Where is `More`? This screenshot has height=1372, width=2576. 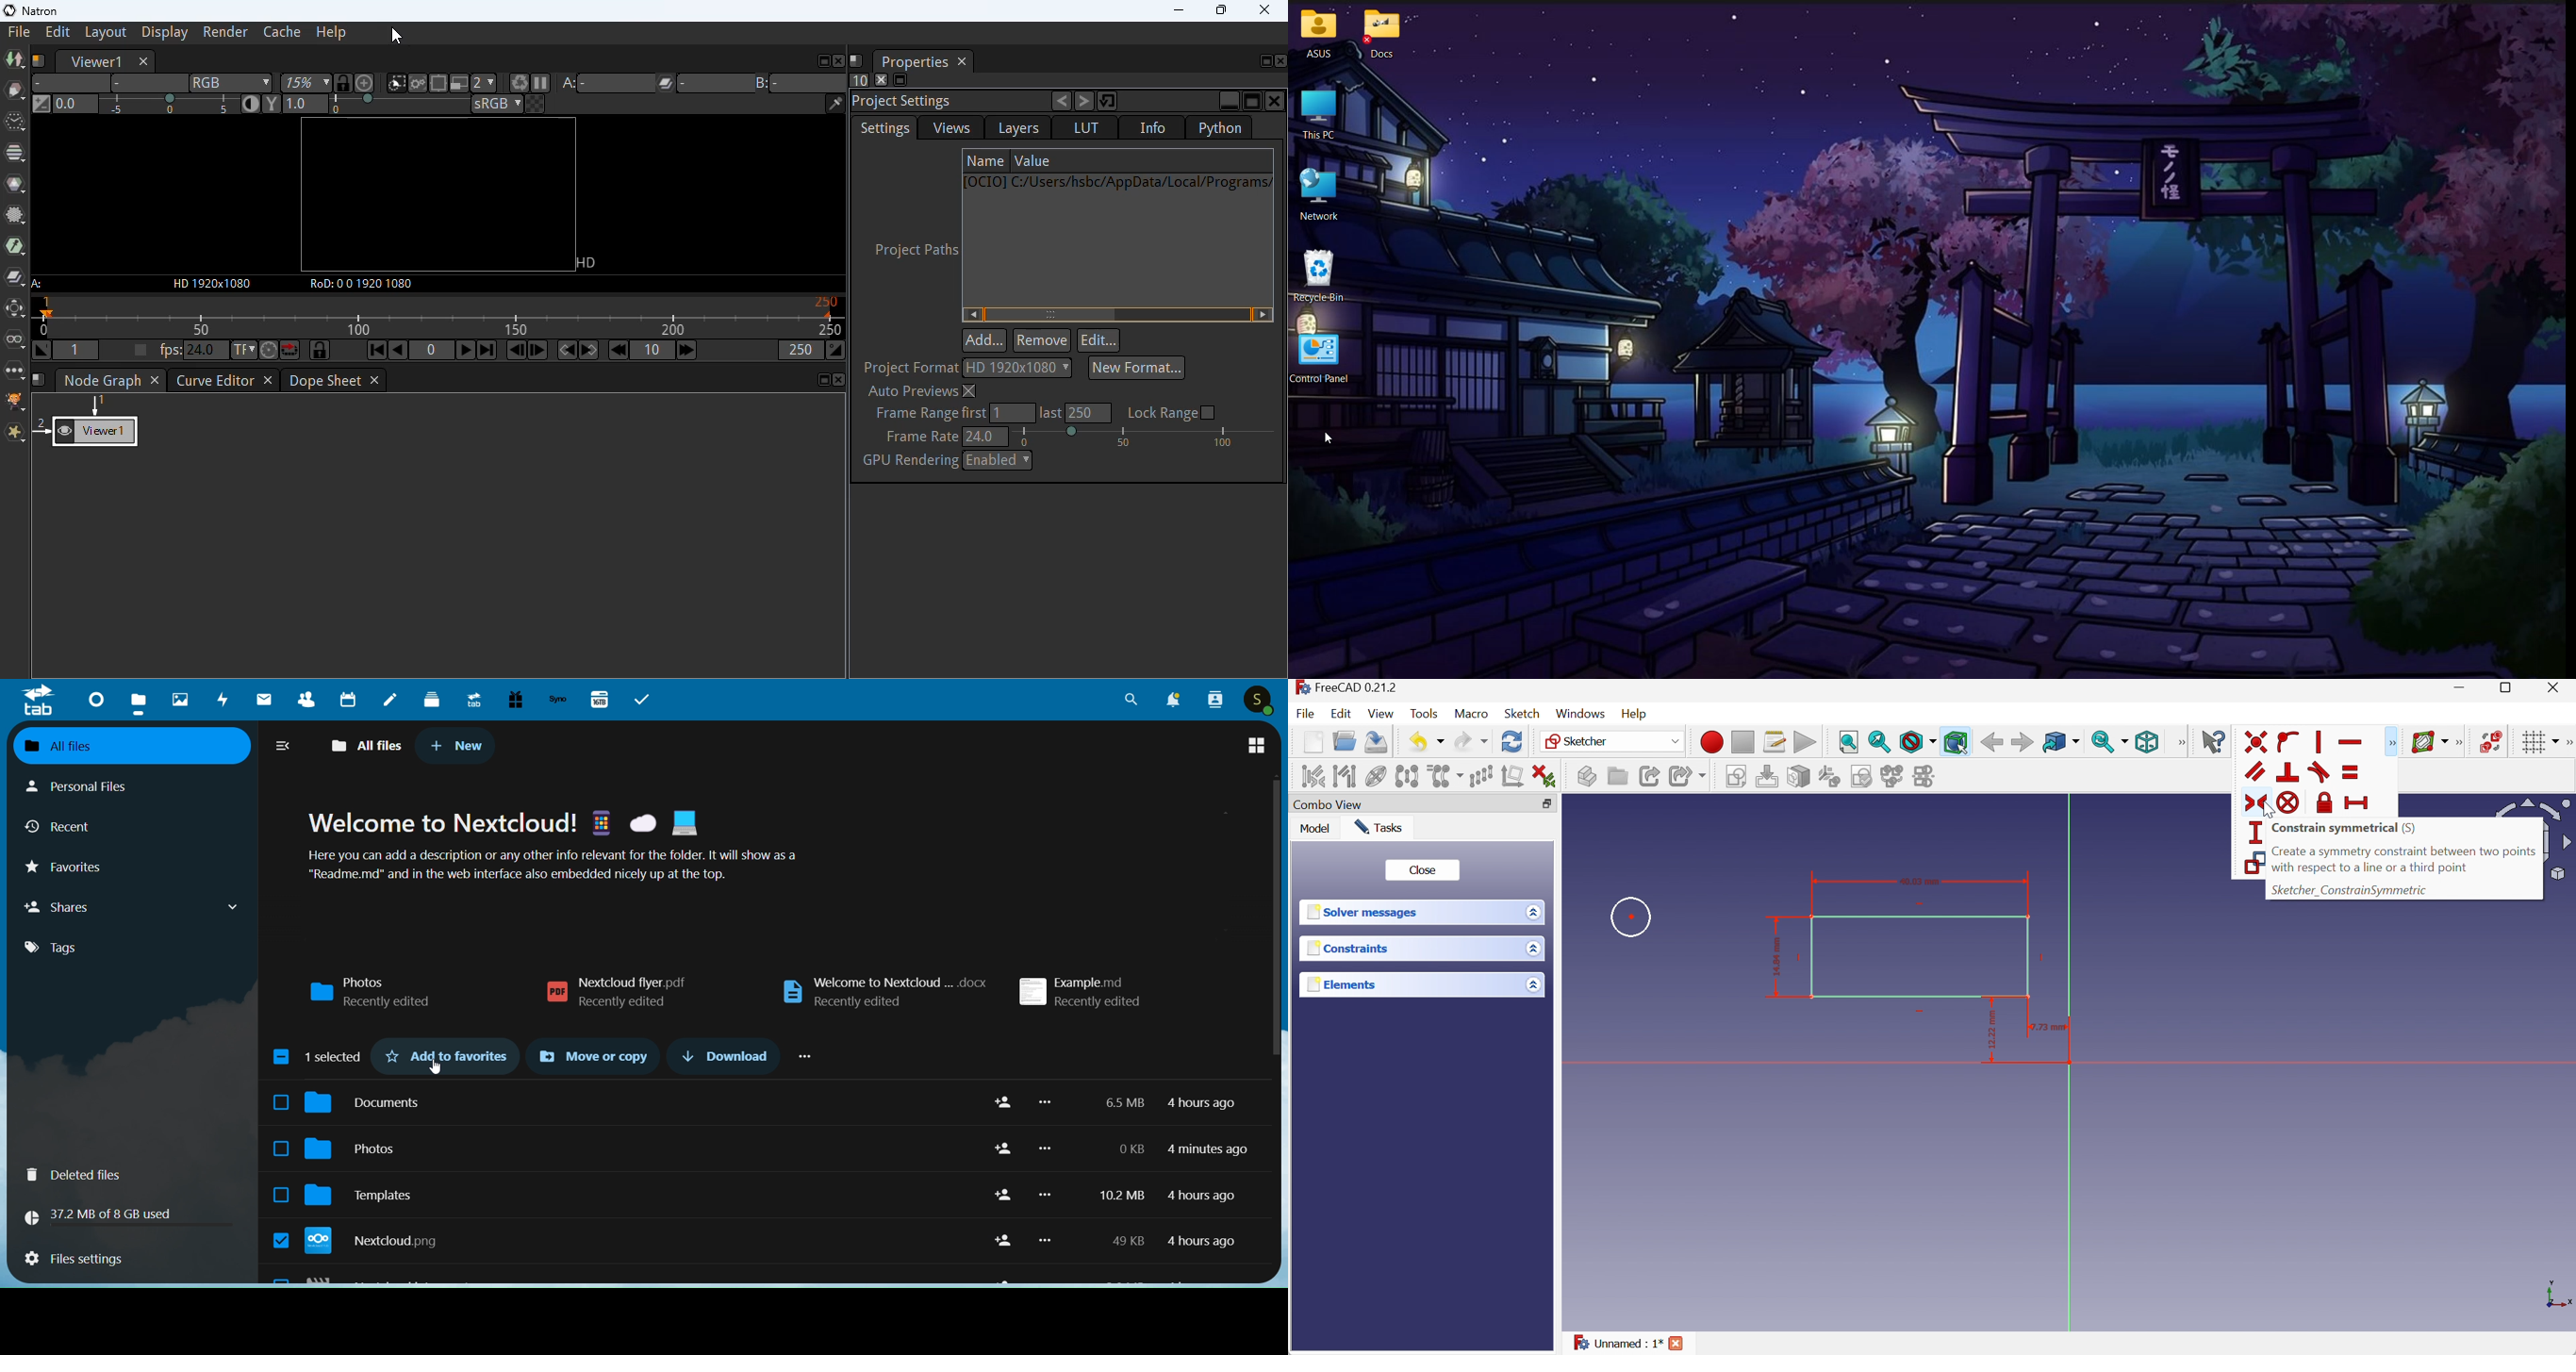
More is located at coordinates (1045, 1148).